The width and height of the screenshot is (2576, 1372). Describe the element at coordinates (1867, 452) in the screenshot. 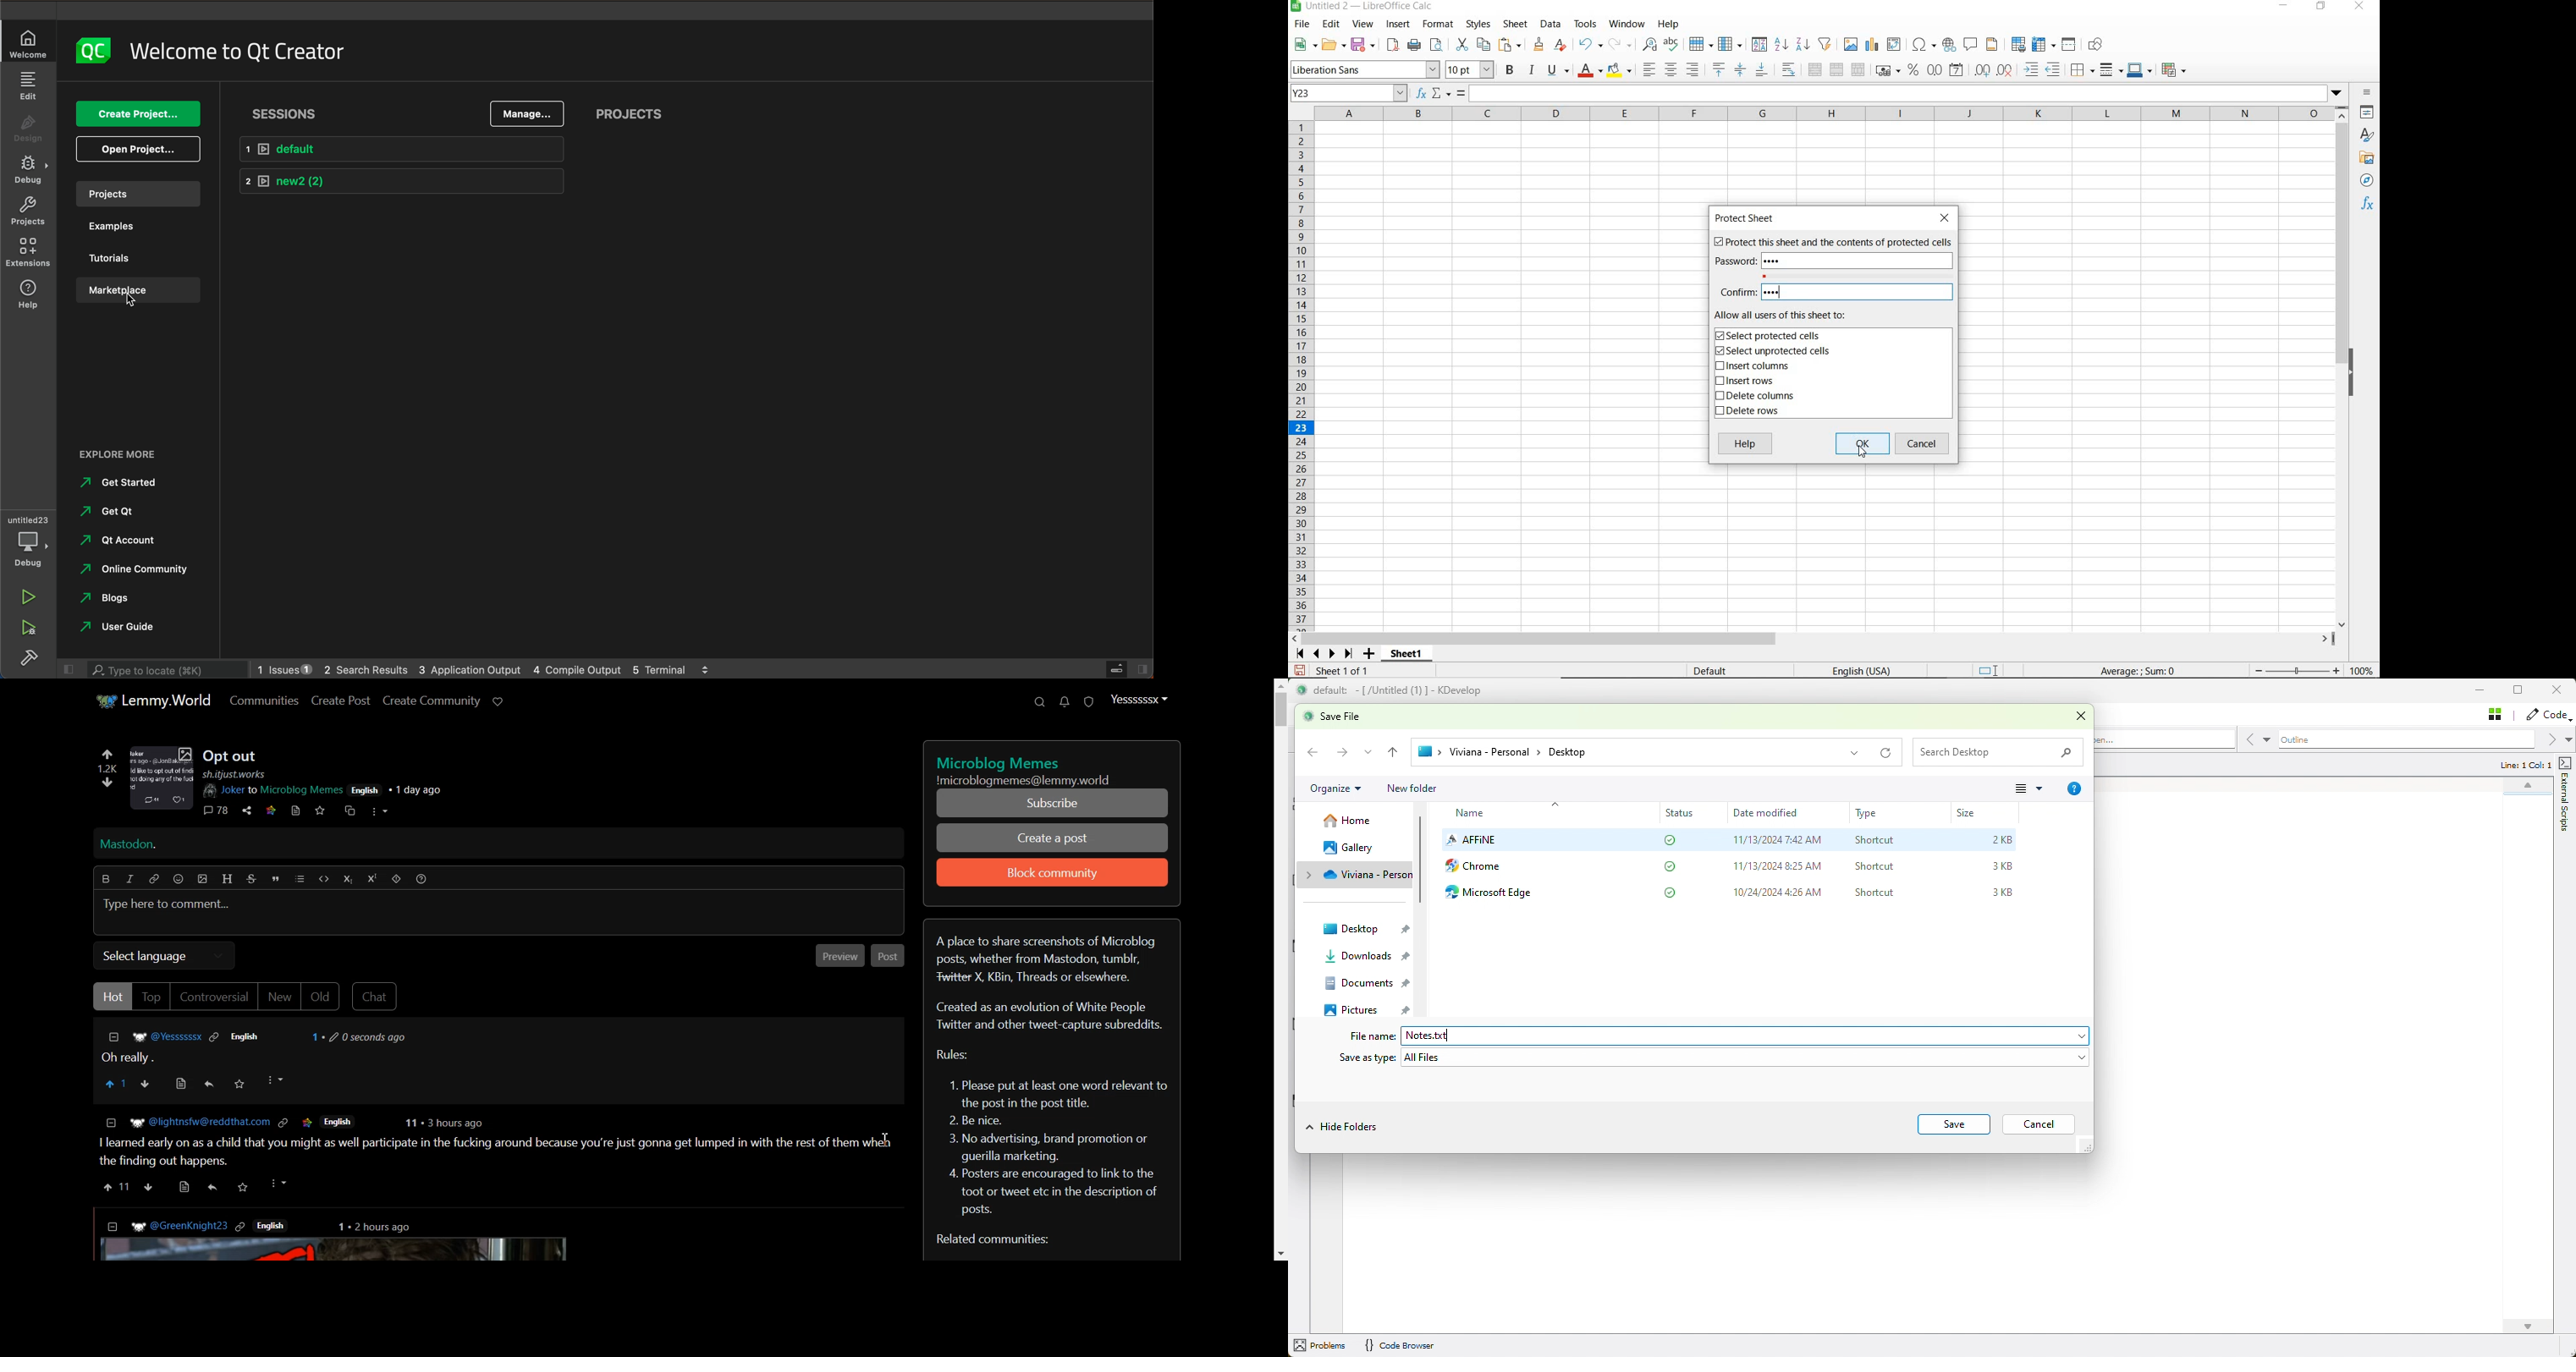

I see `CUSOR` at that location.